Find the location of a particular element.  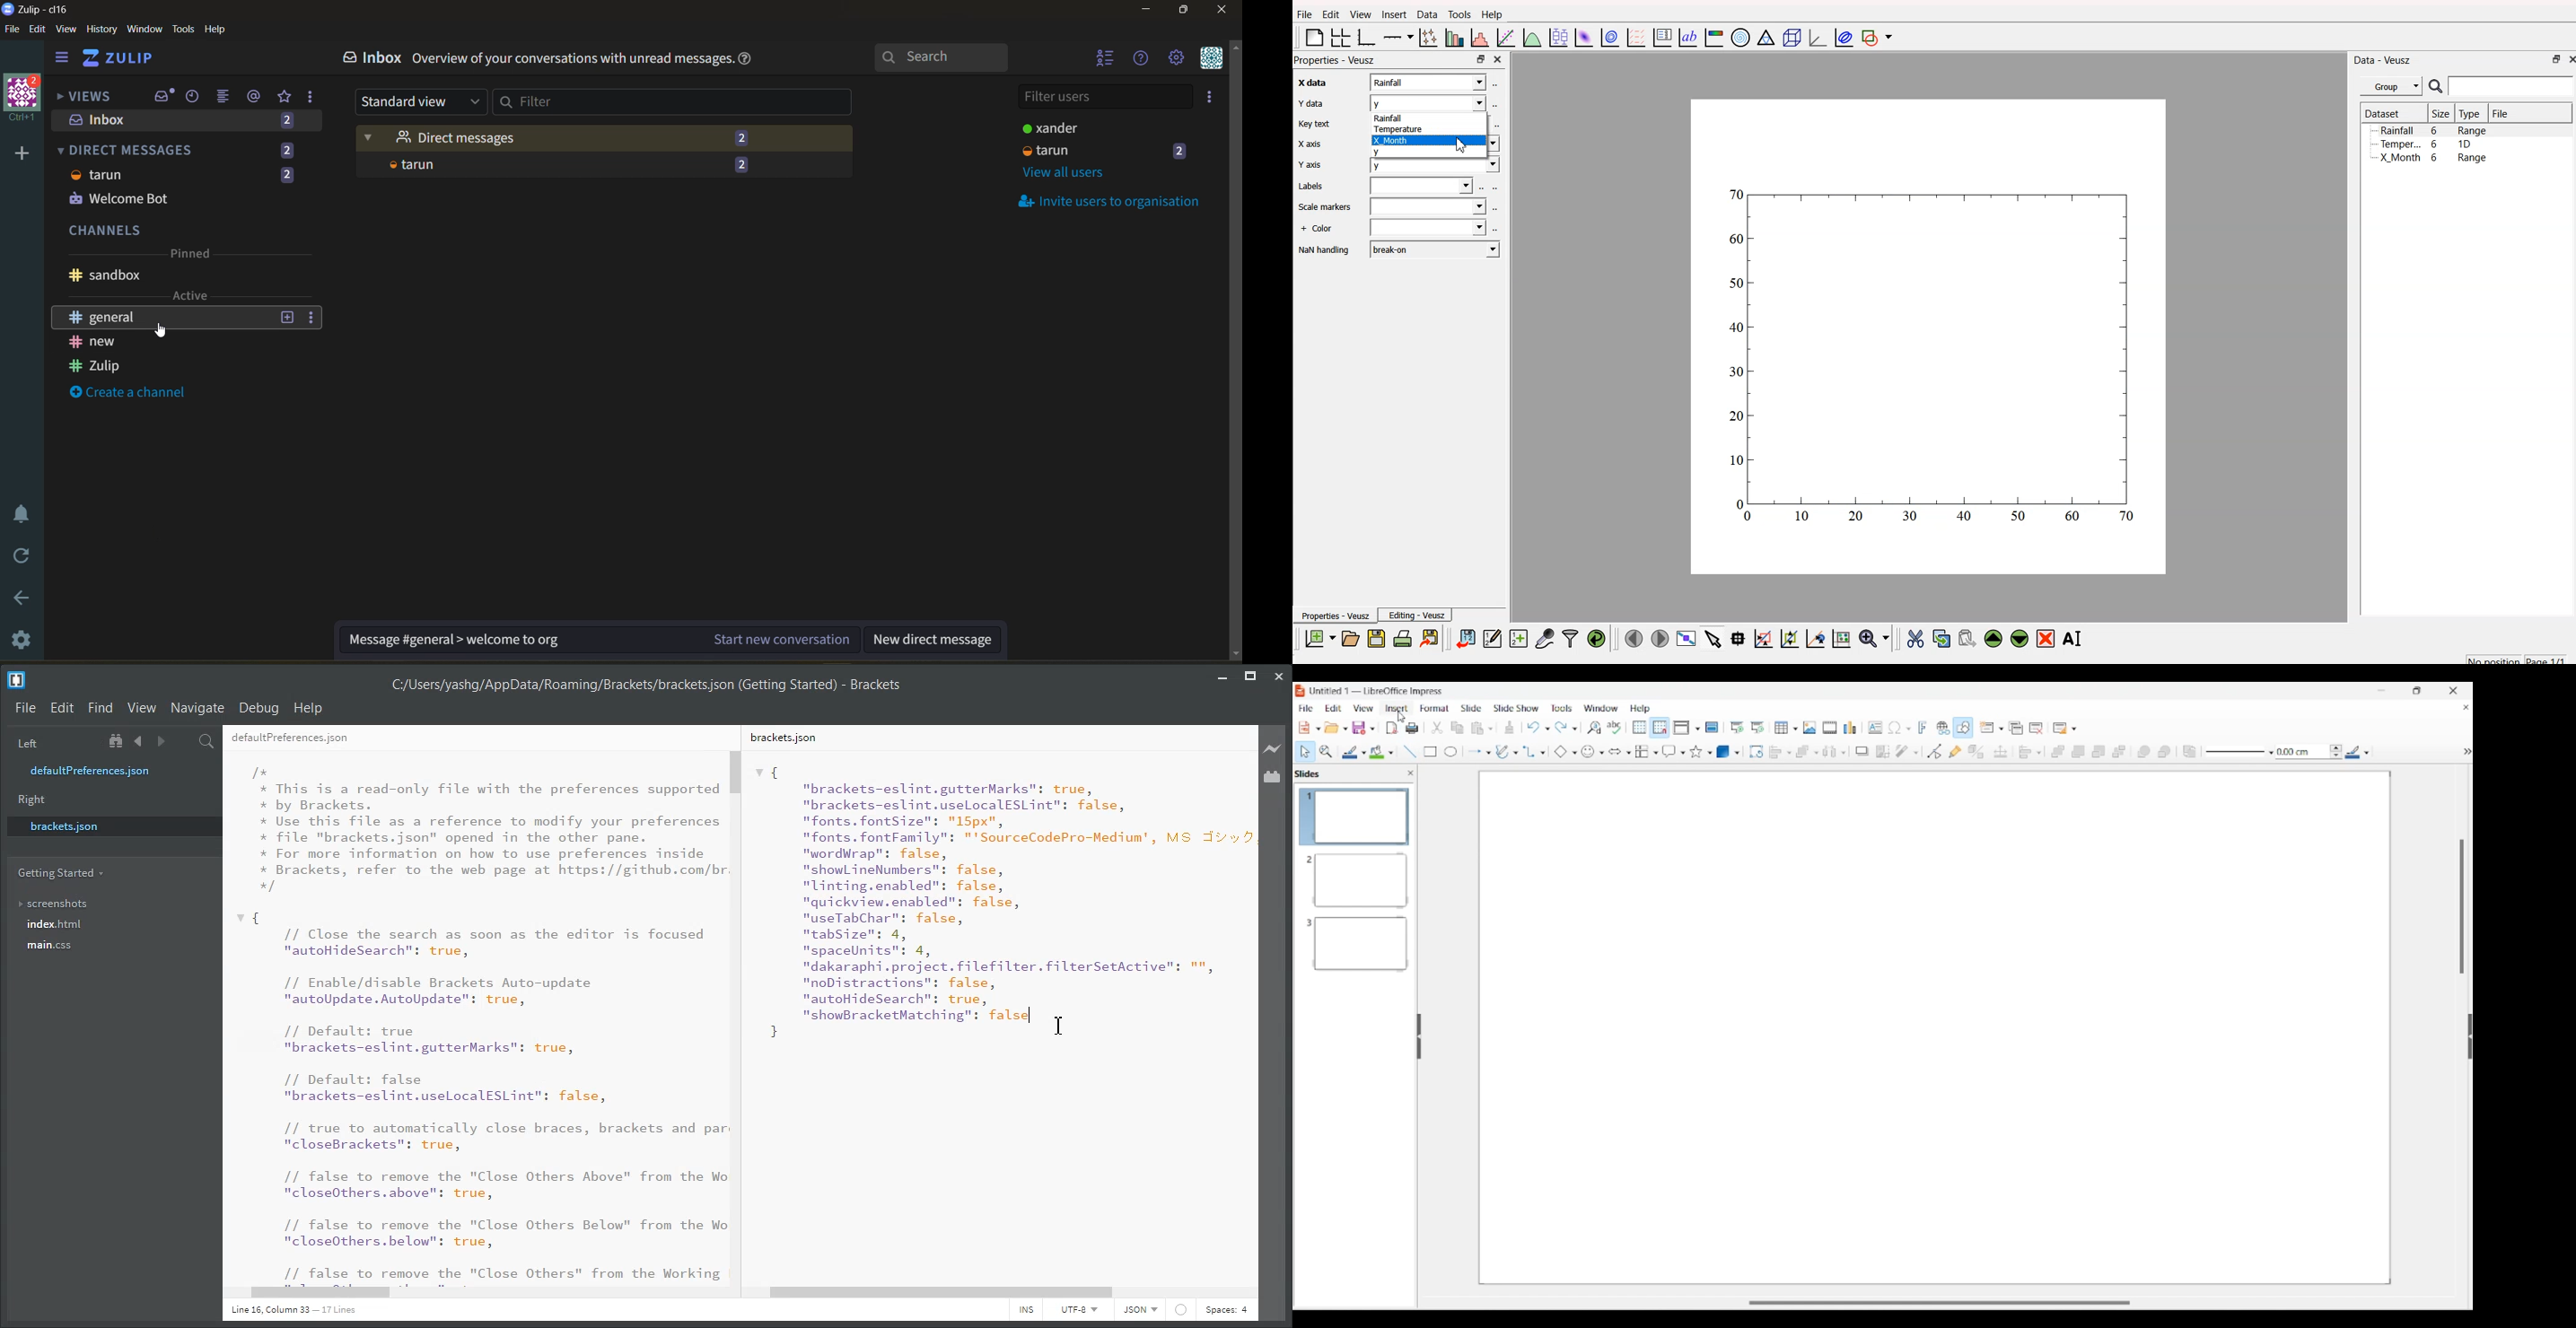

search is located at coordinates (954, 57).